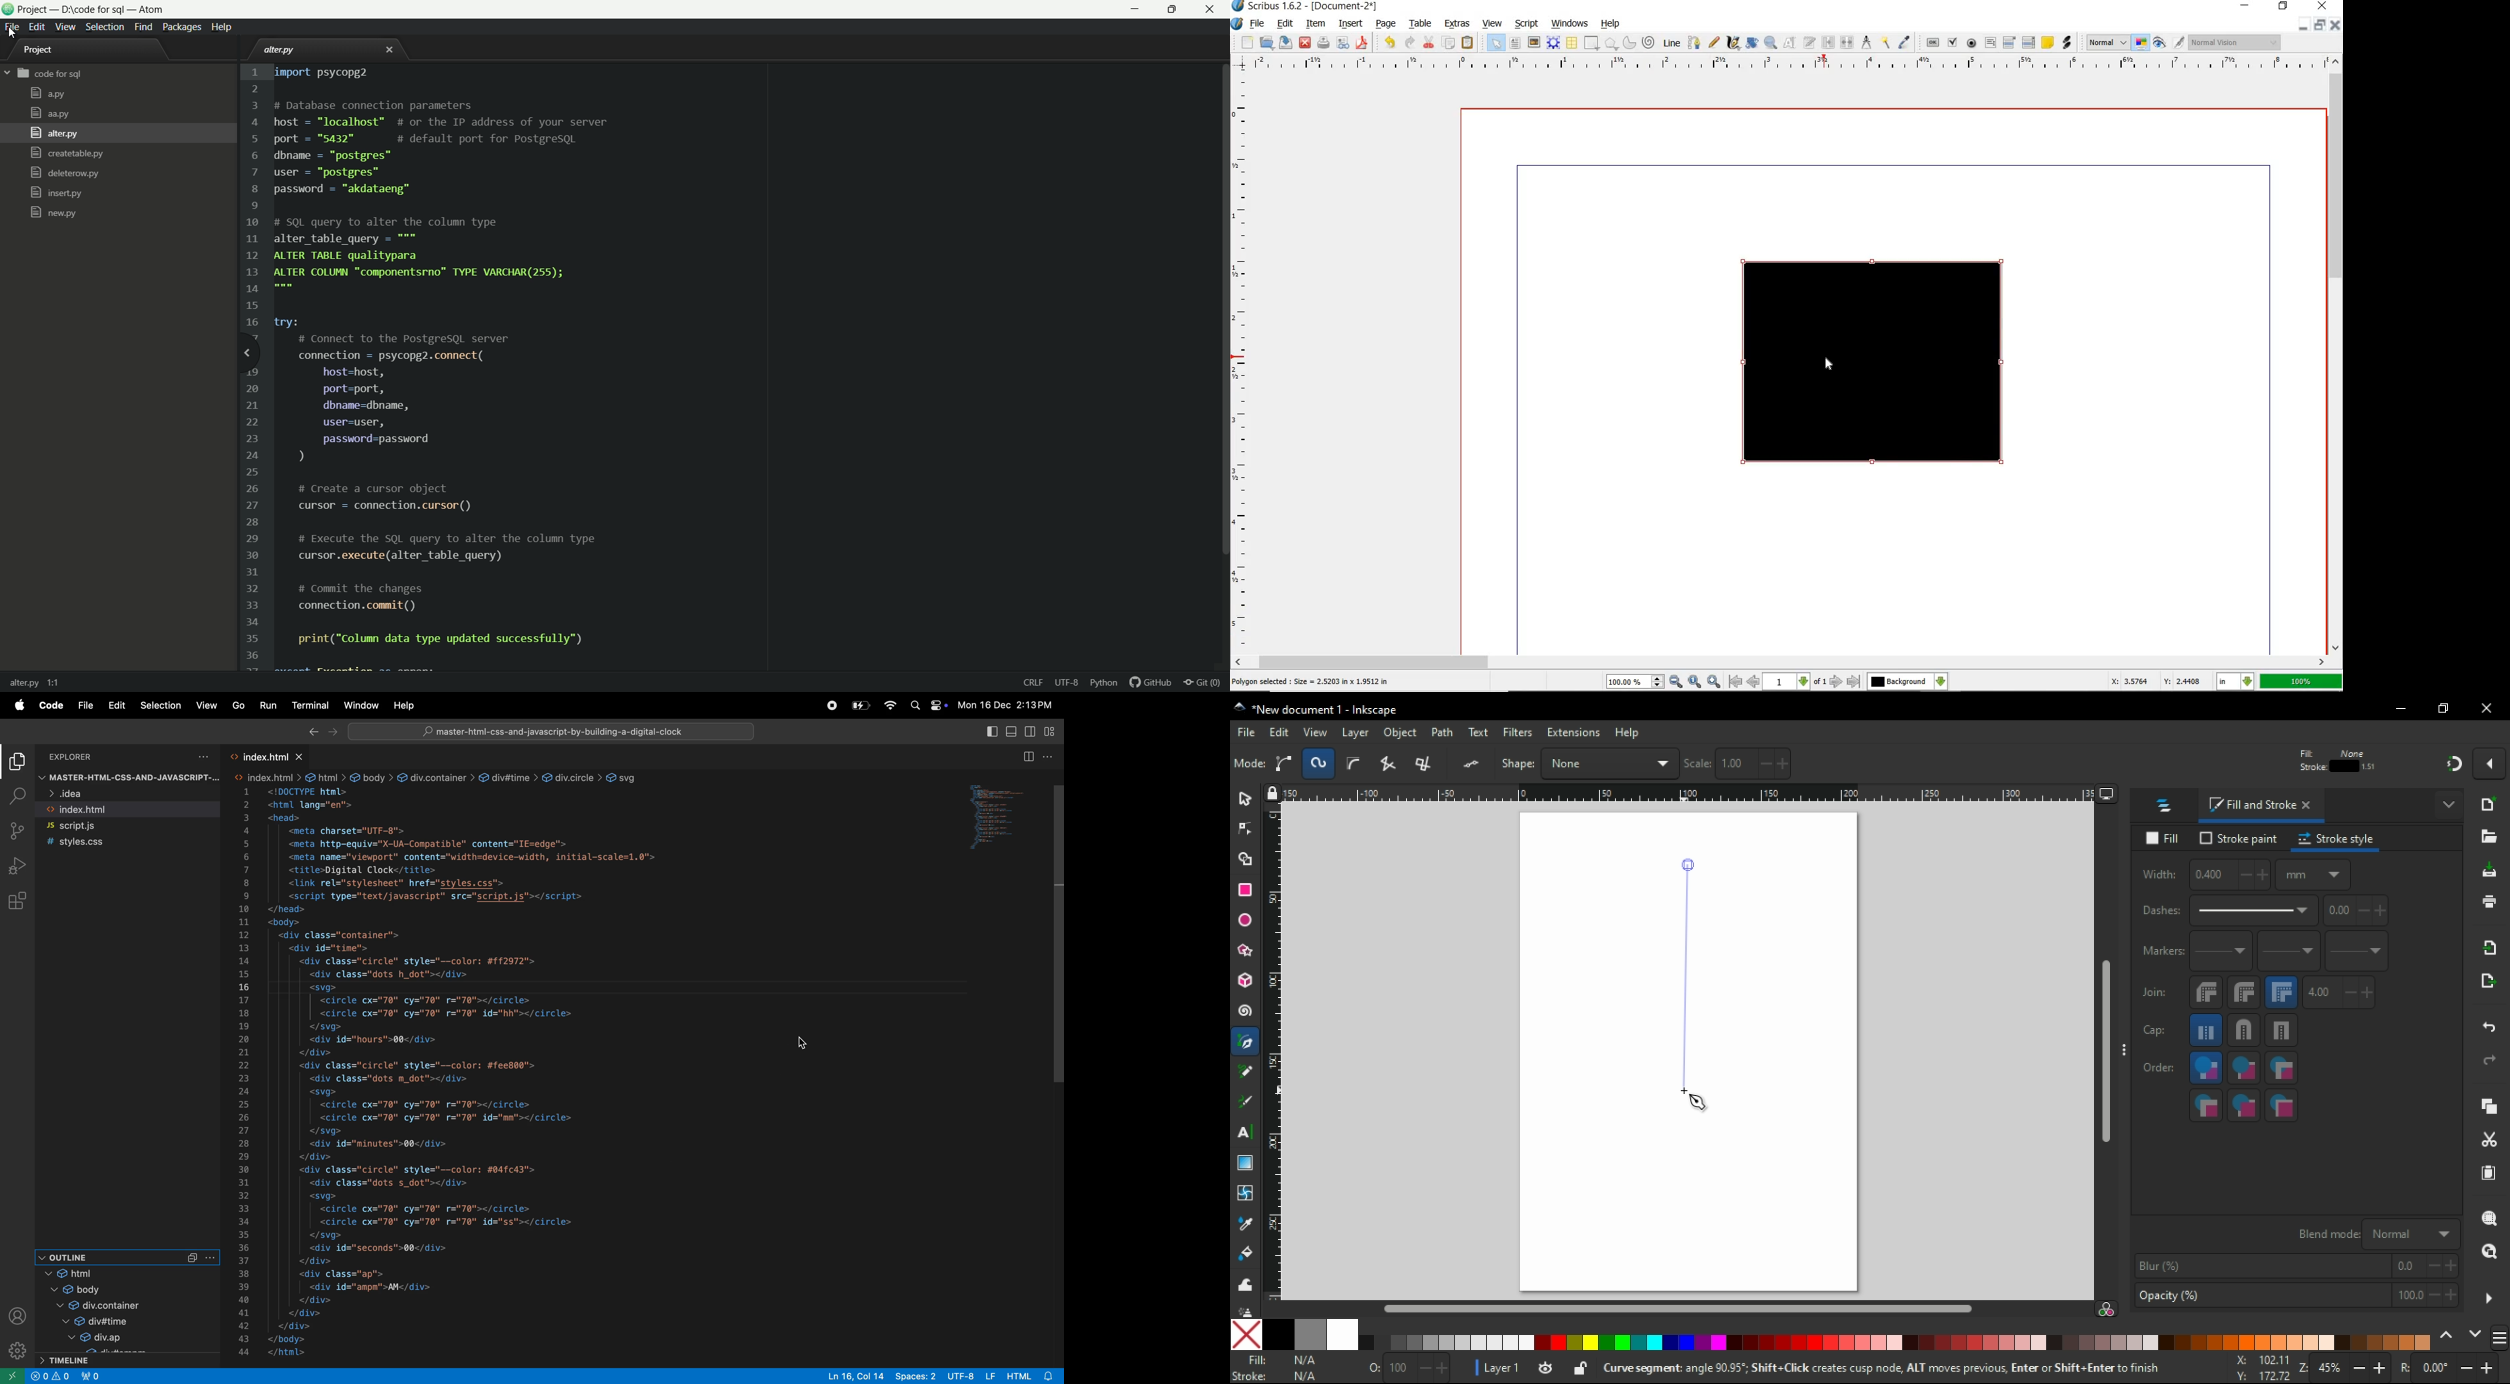  I want to click on zoom in or out, so click(1771, 42).